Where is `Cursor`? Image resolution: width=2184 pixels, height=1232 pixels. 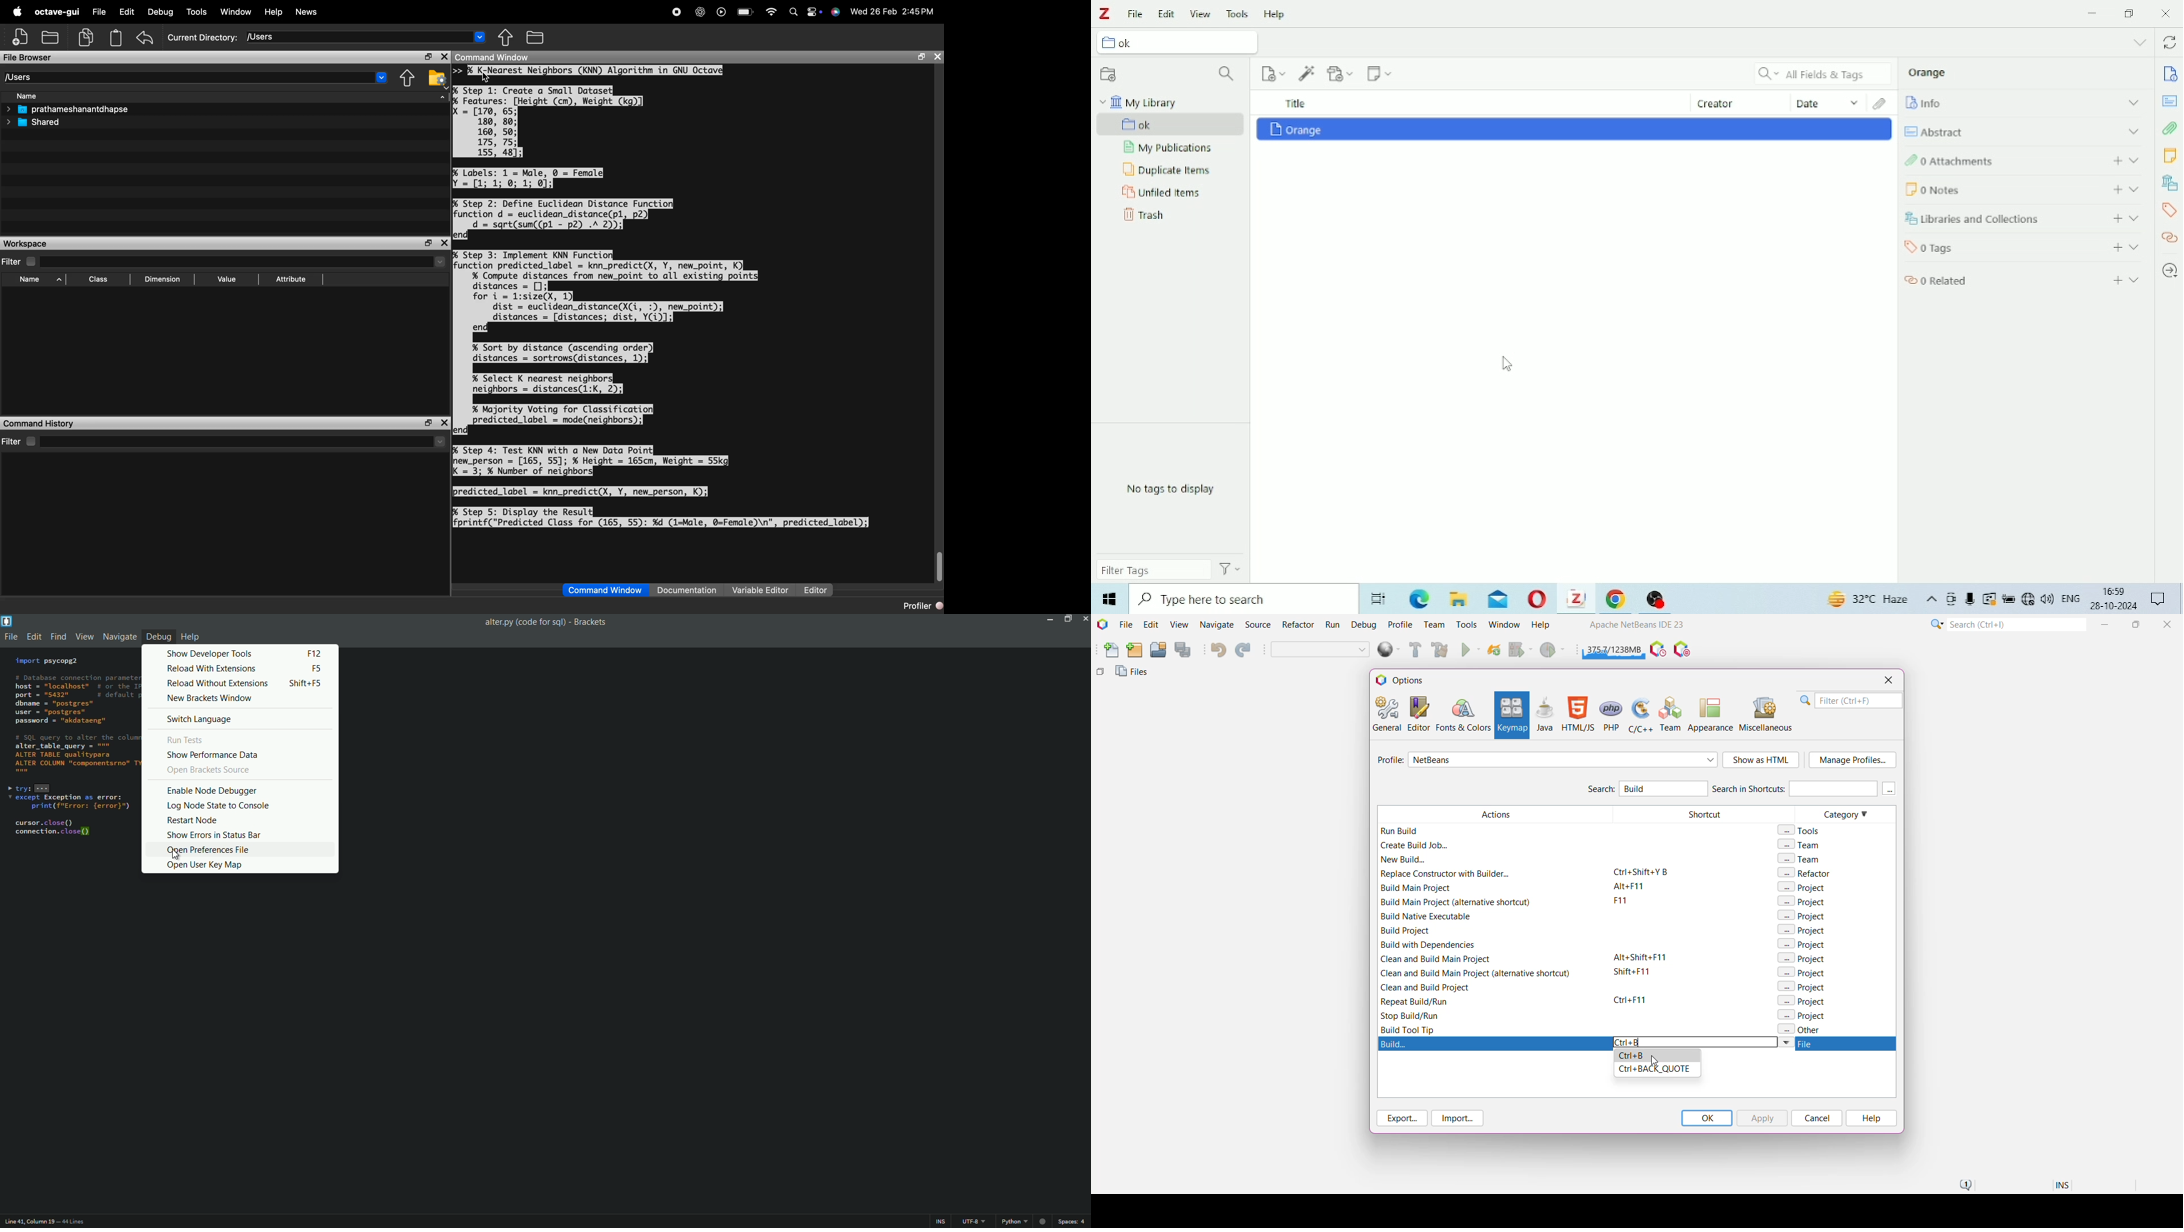
Cursor is located at coordinates (177, 854).